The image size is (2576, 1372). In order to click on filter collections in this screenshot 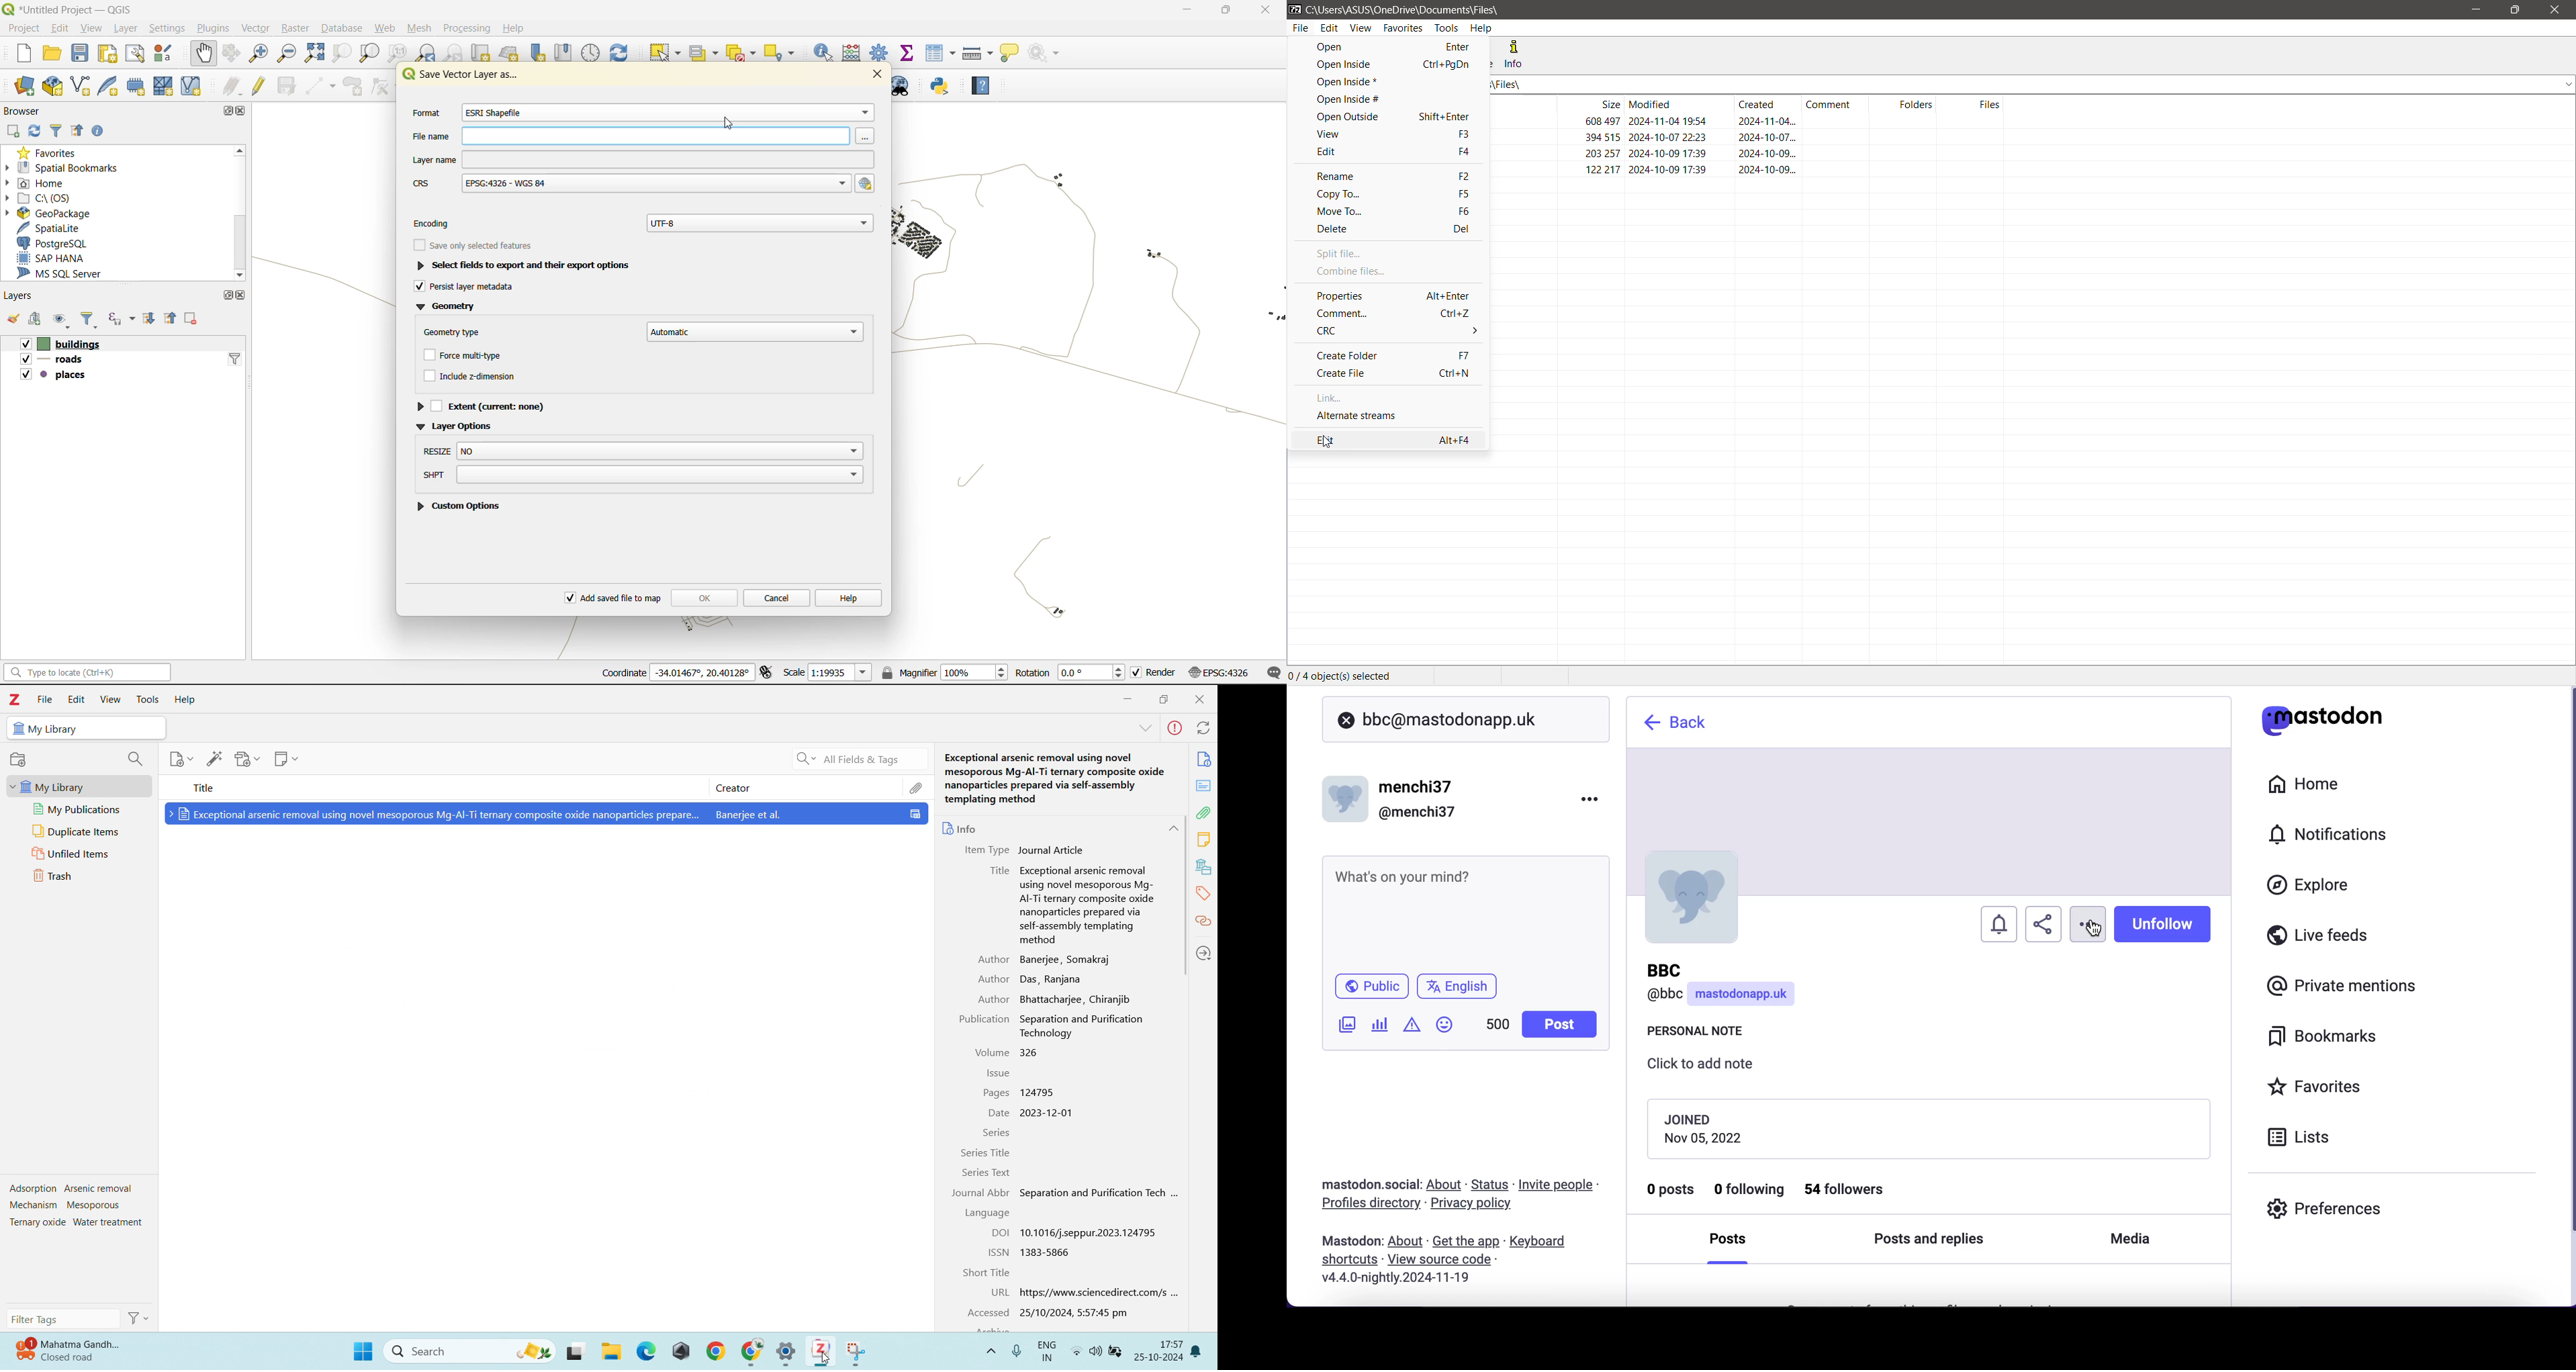, I will do `click(136, 759)`.